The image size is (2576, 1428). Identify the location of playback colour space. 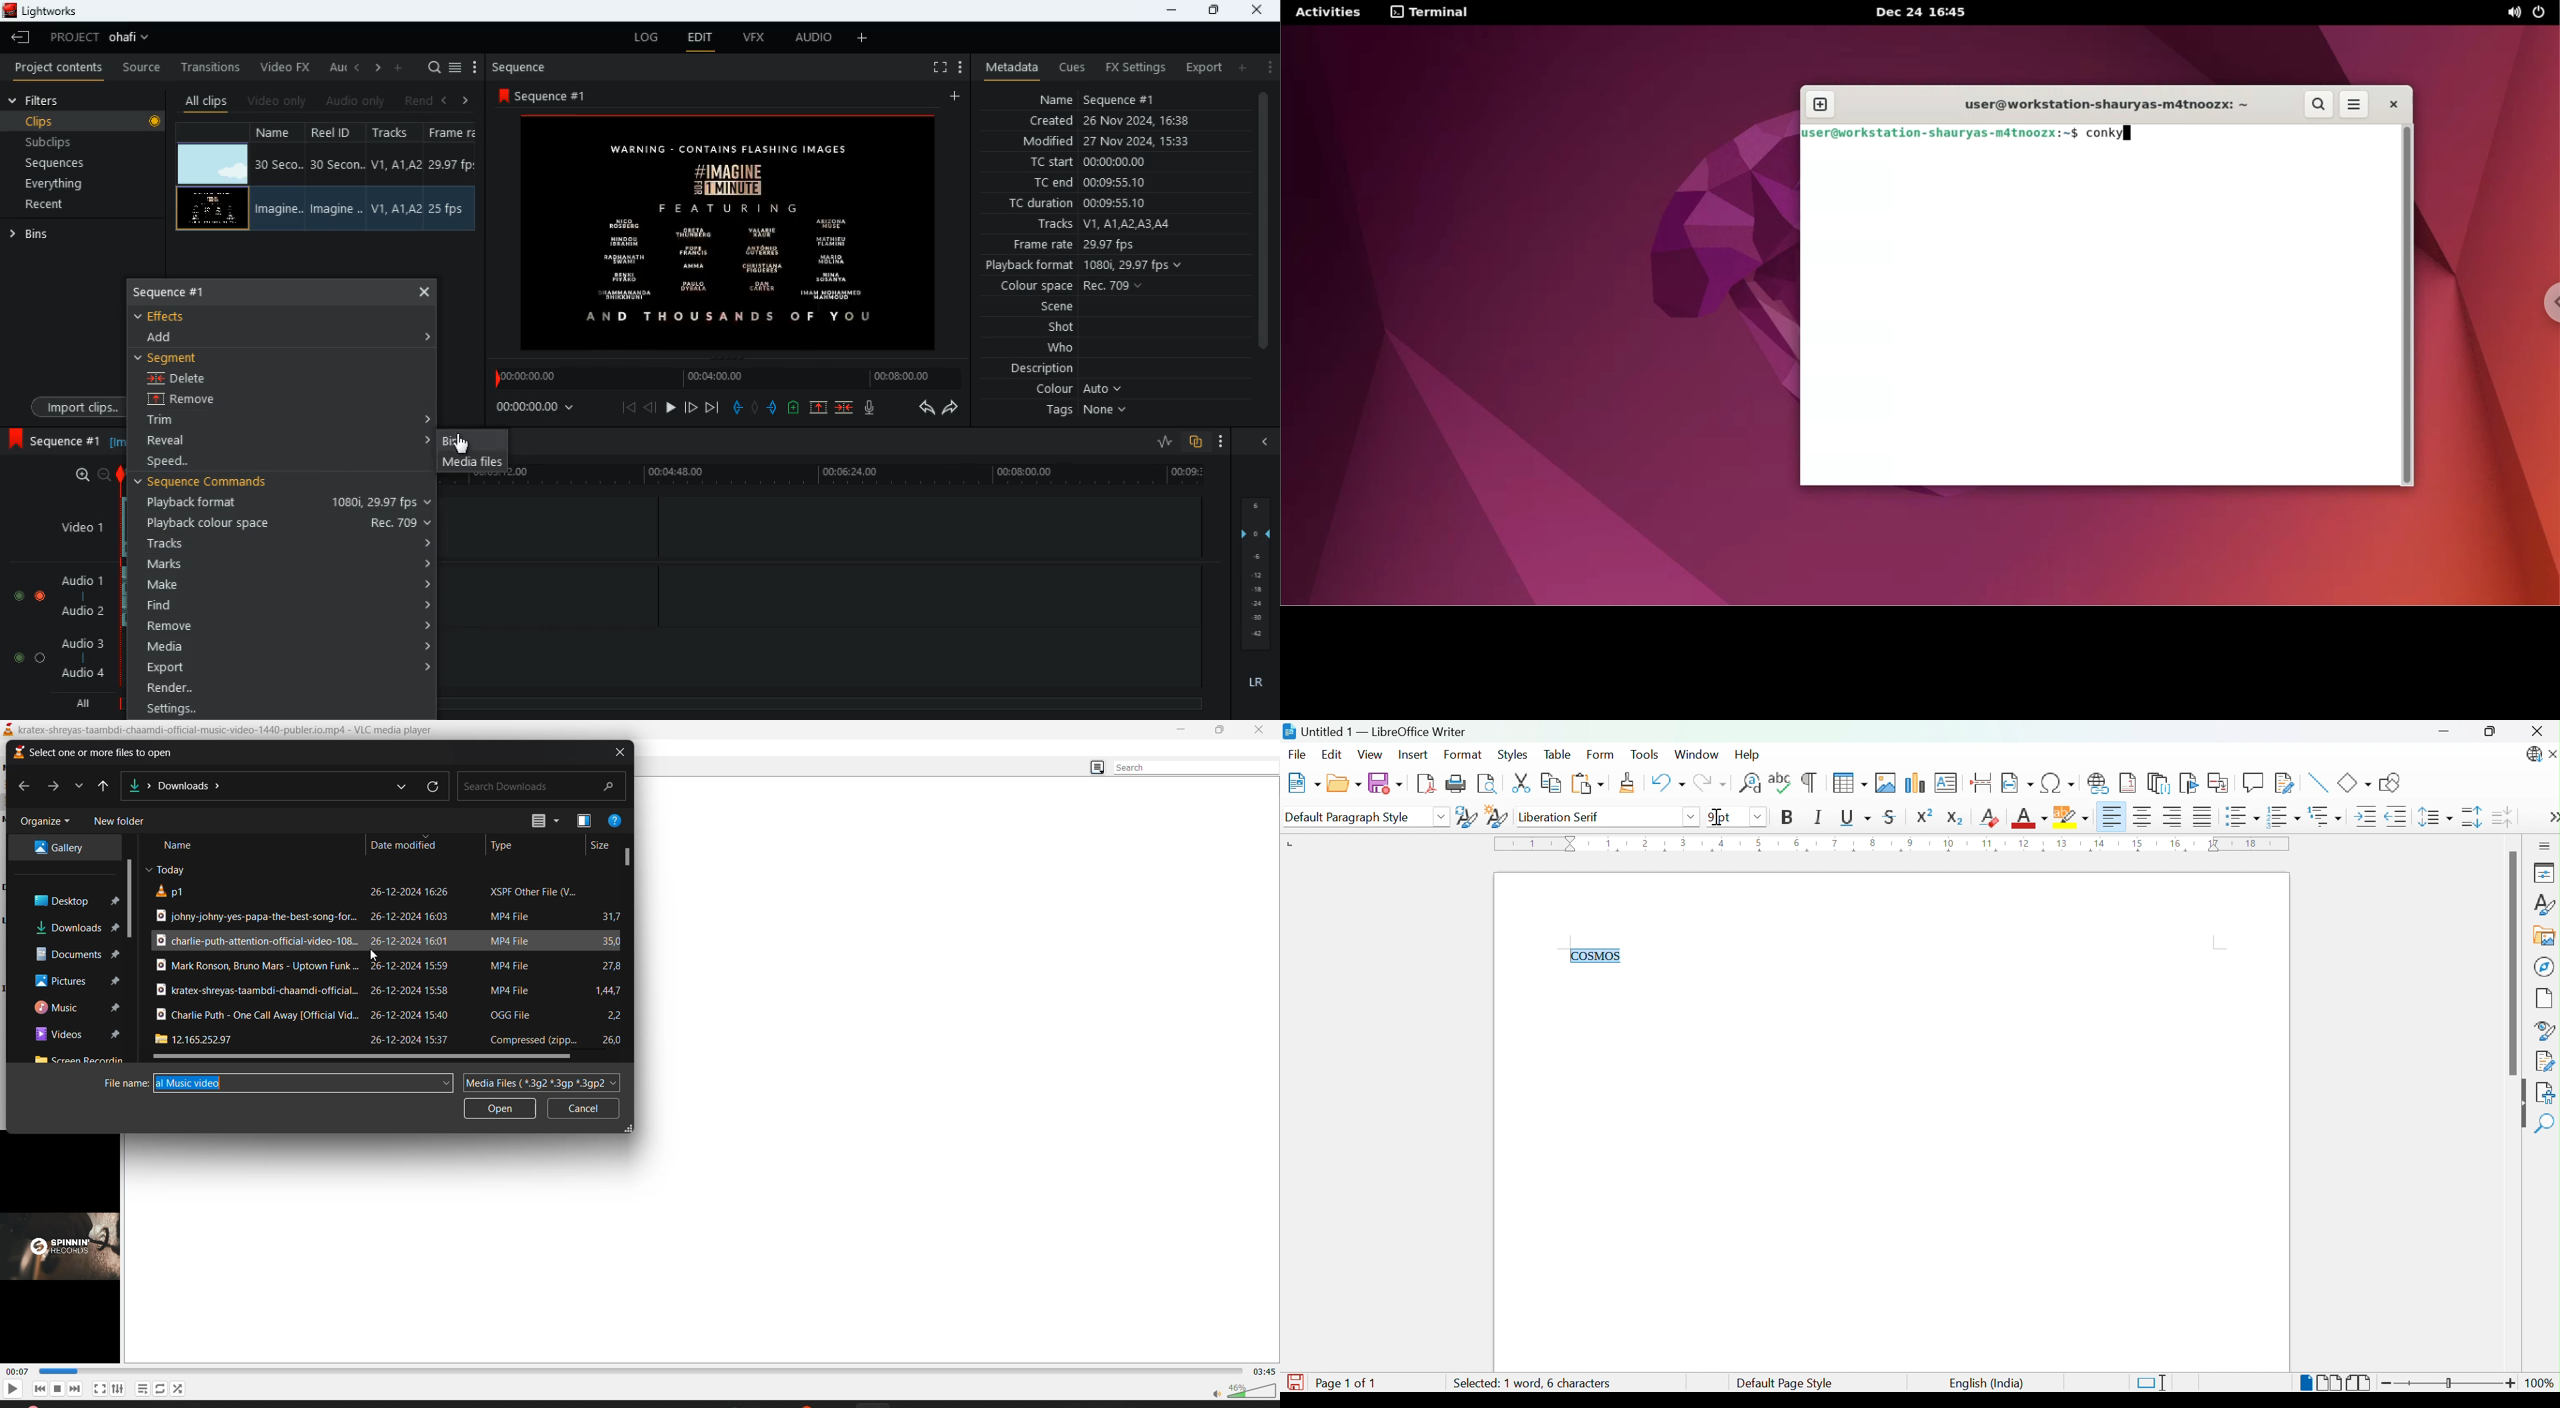
(282, 523).